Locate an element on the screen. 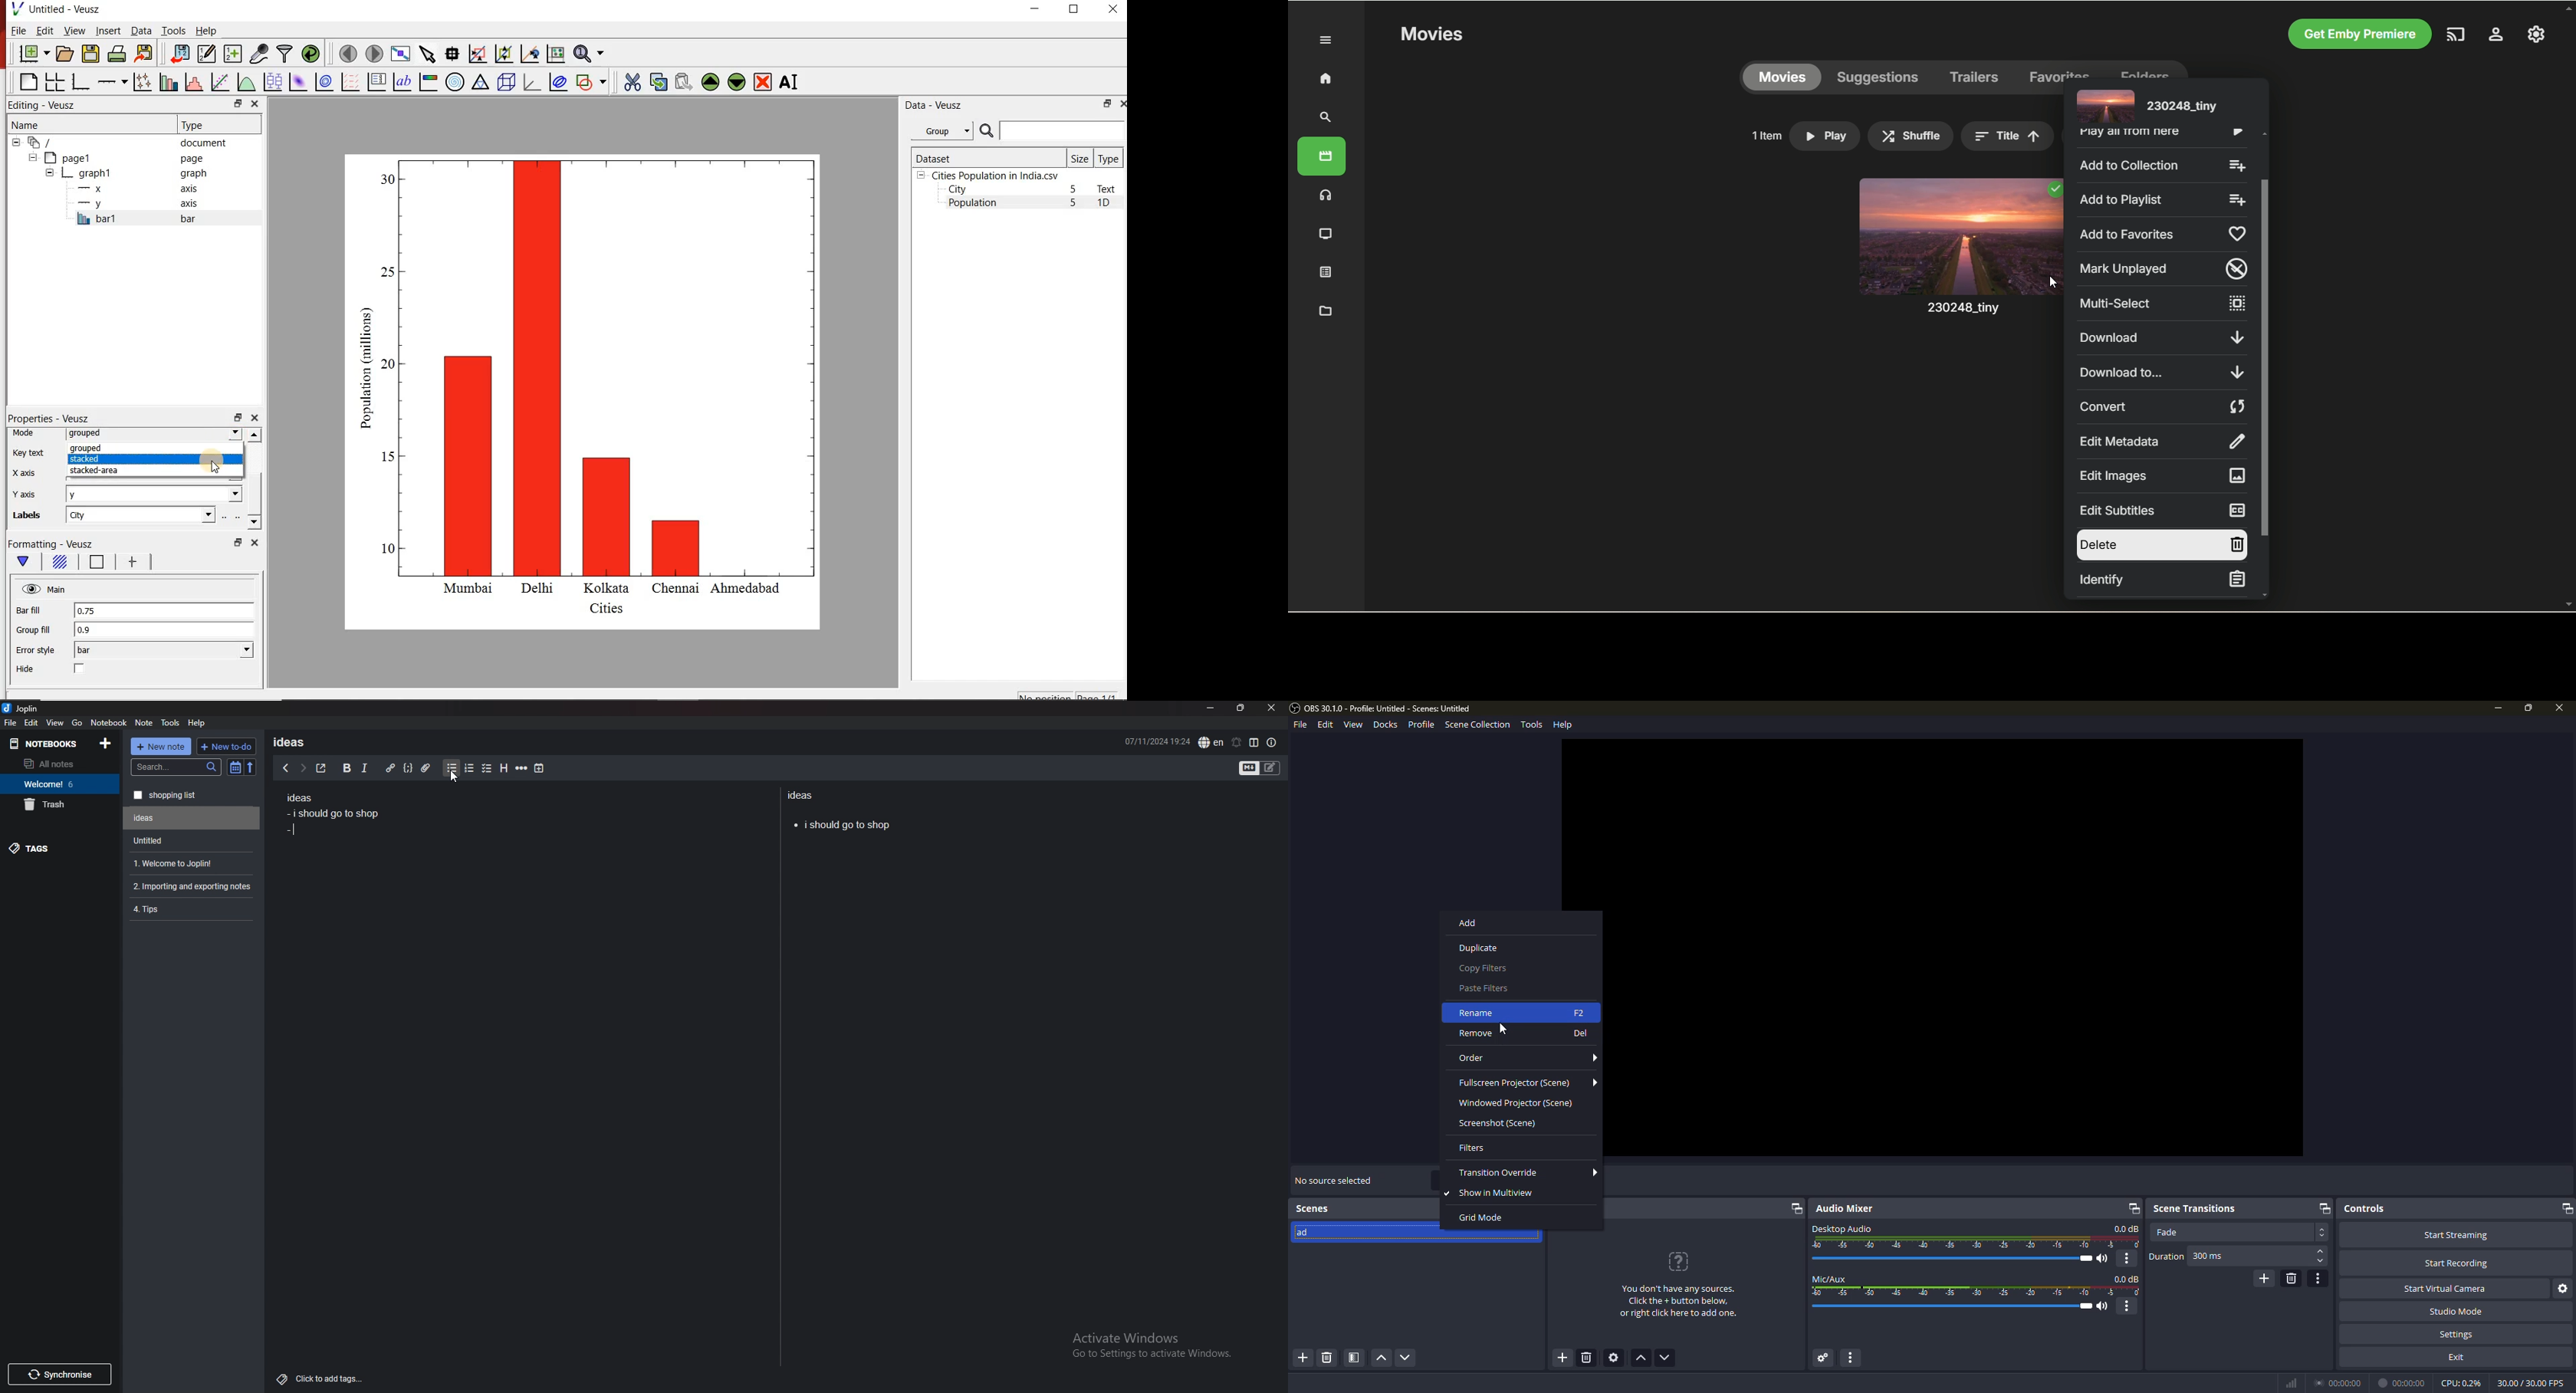 The image size is (2576, 1400). configure virtual camera is located at coordinates (2564, 1288).